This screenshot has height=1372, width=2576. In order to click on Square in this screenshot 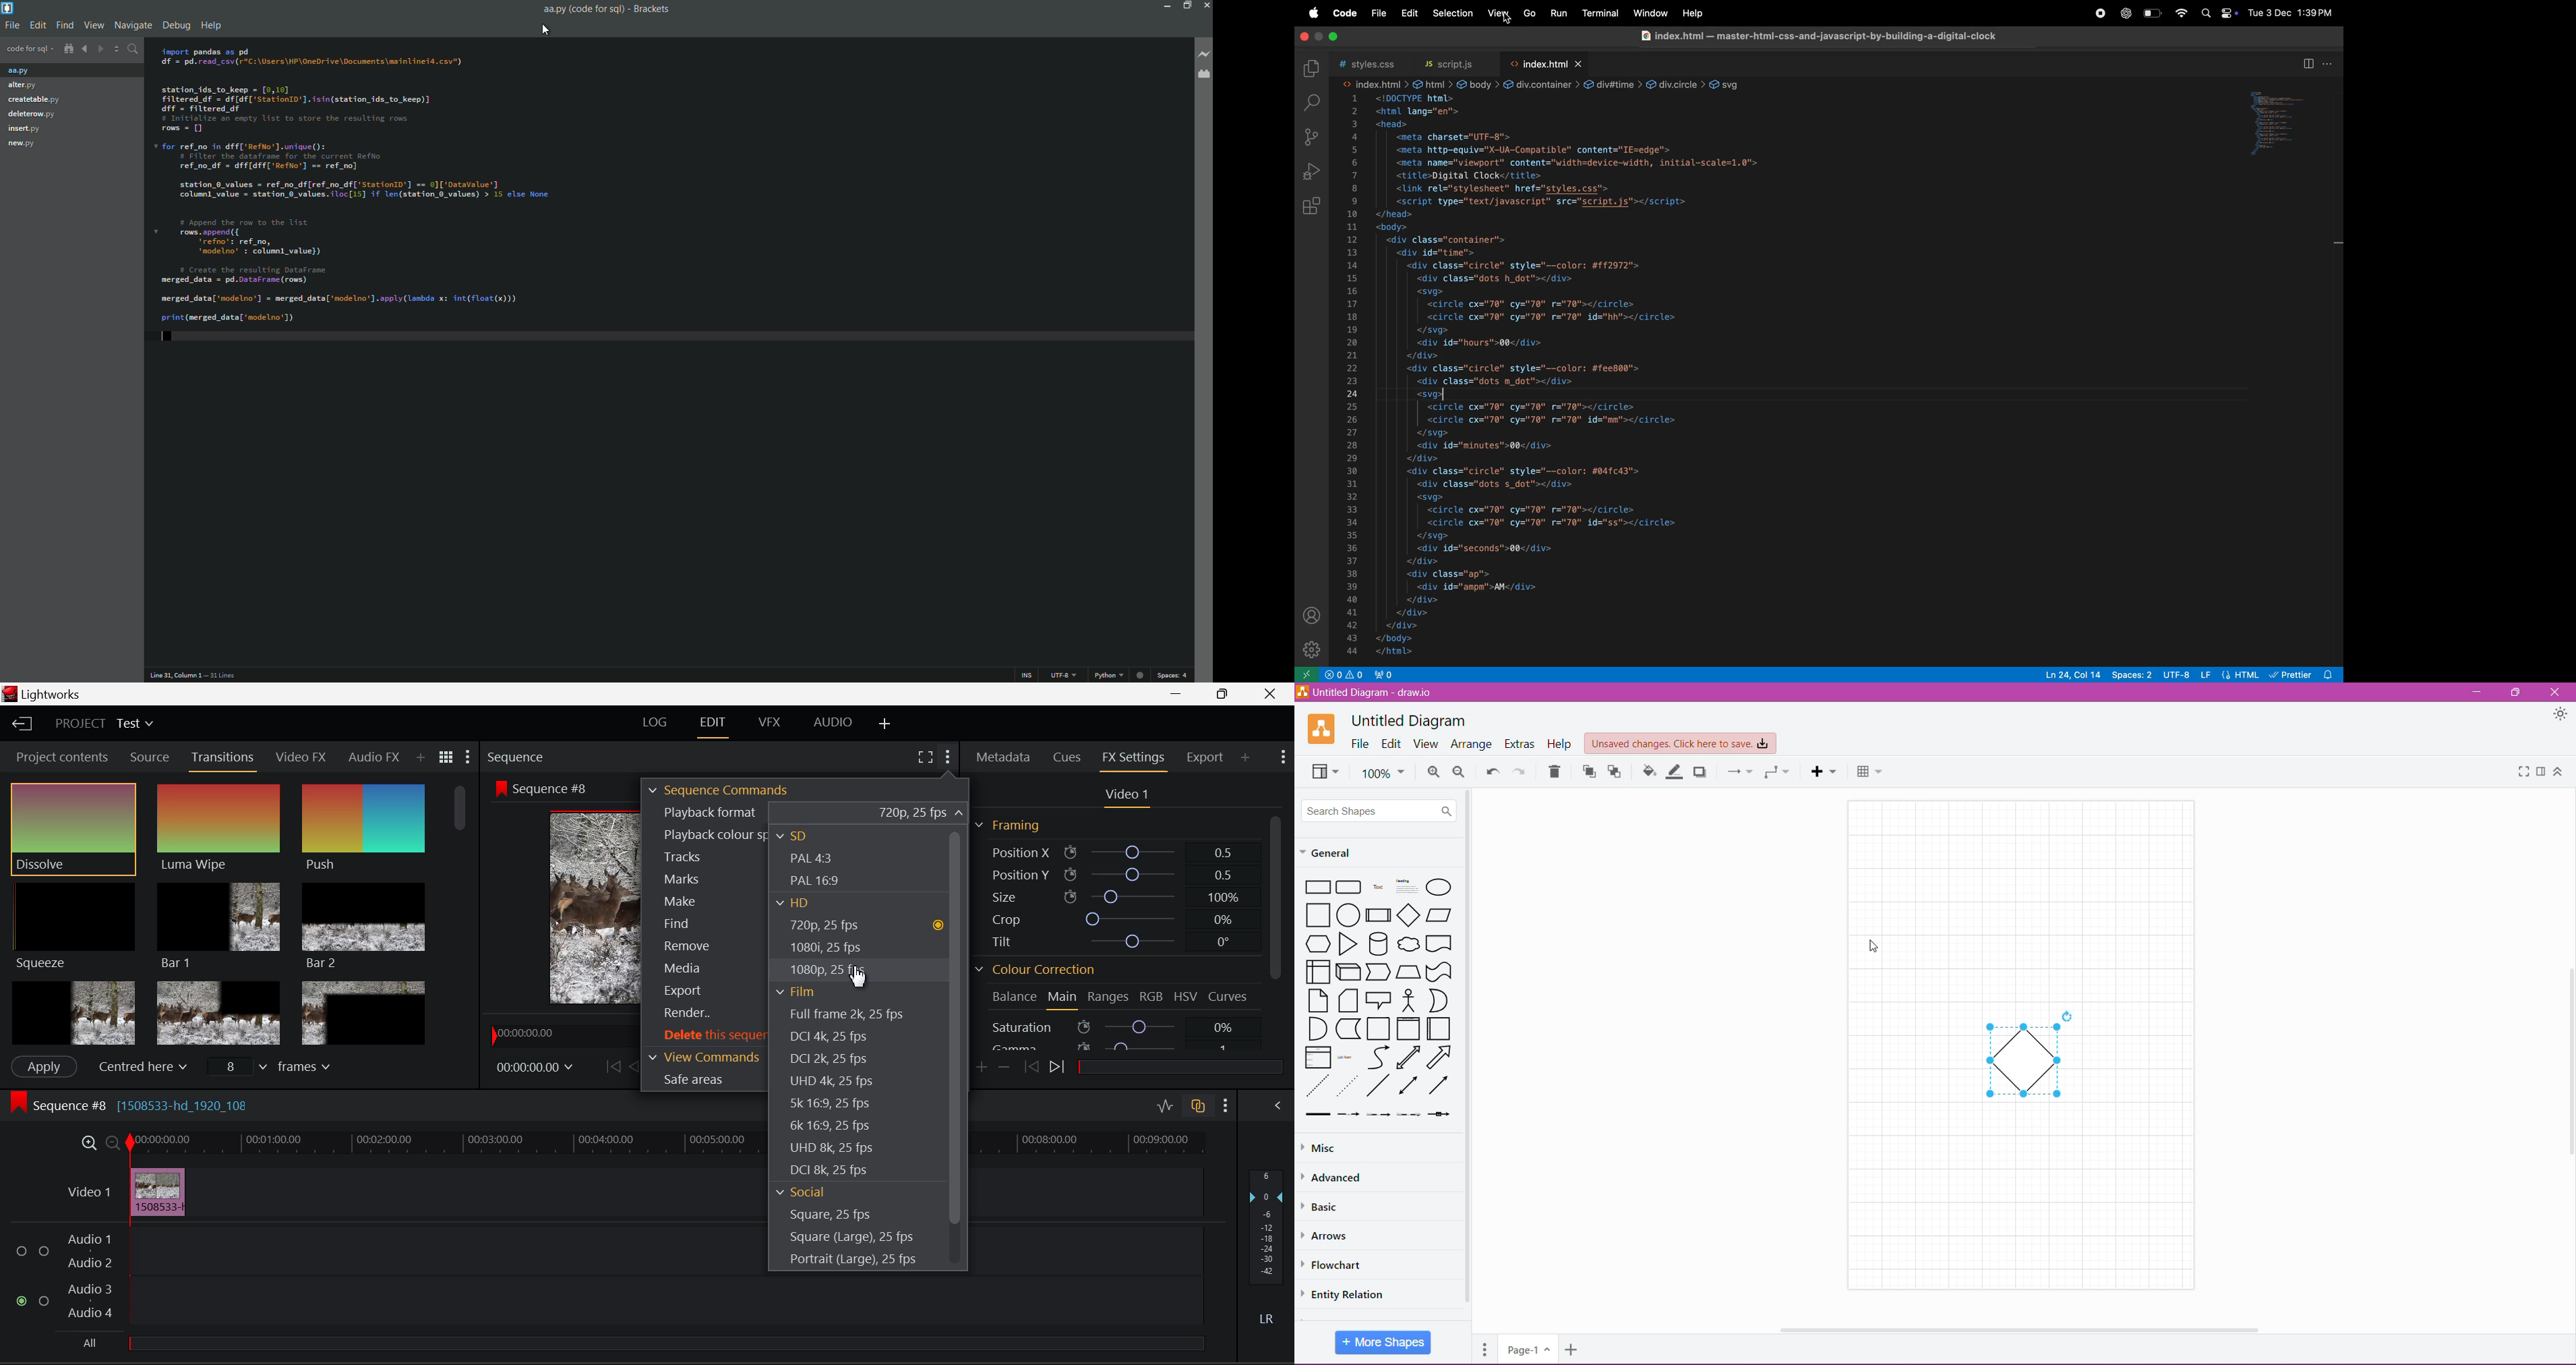, I will do `click(831, 1215)`.